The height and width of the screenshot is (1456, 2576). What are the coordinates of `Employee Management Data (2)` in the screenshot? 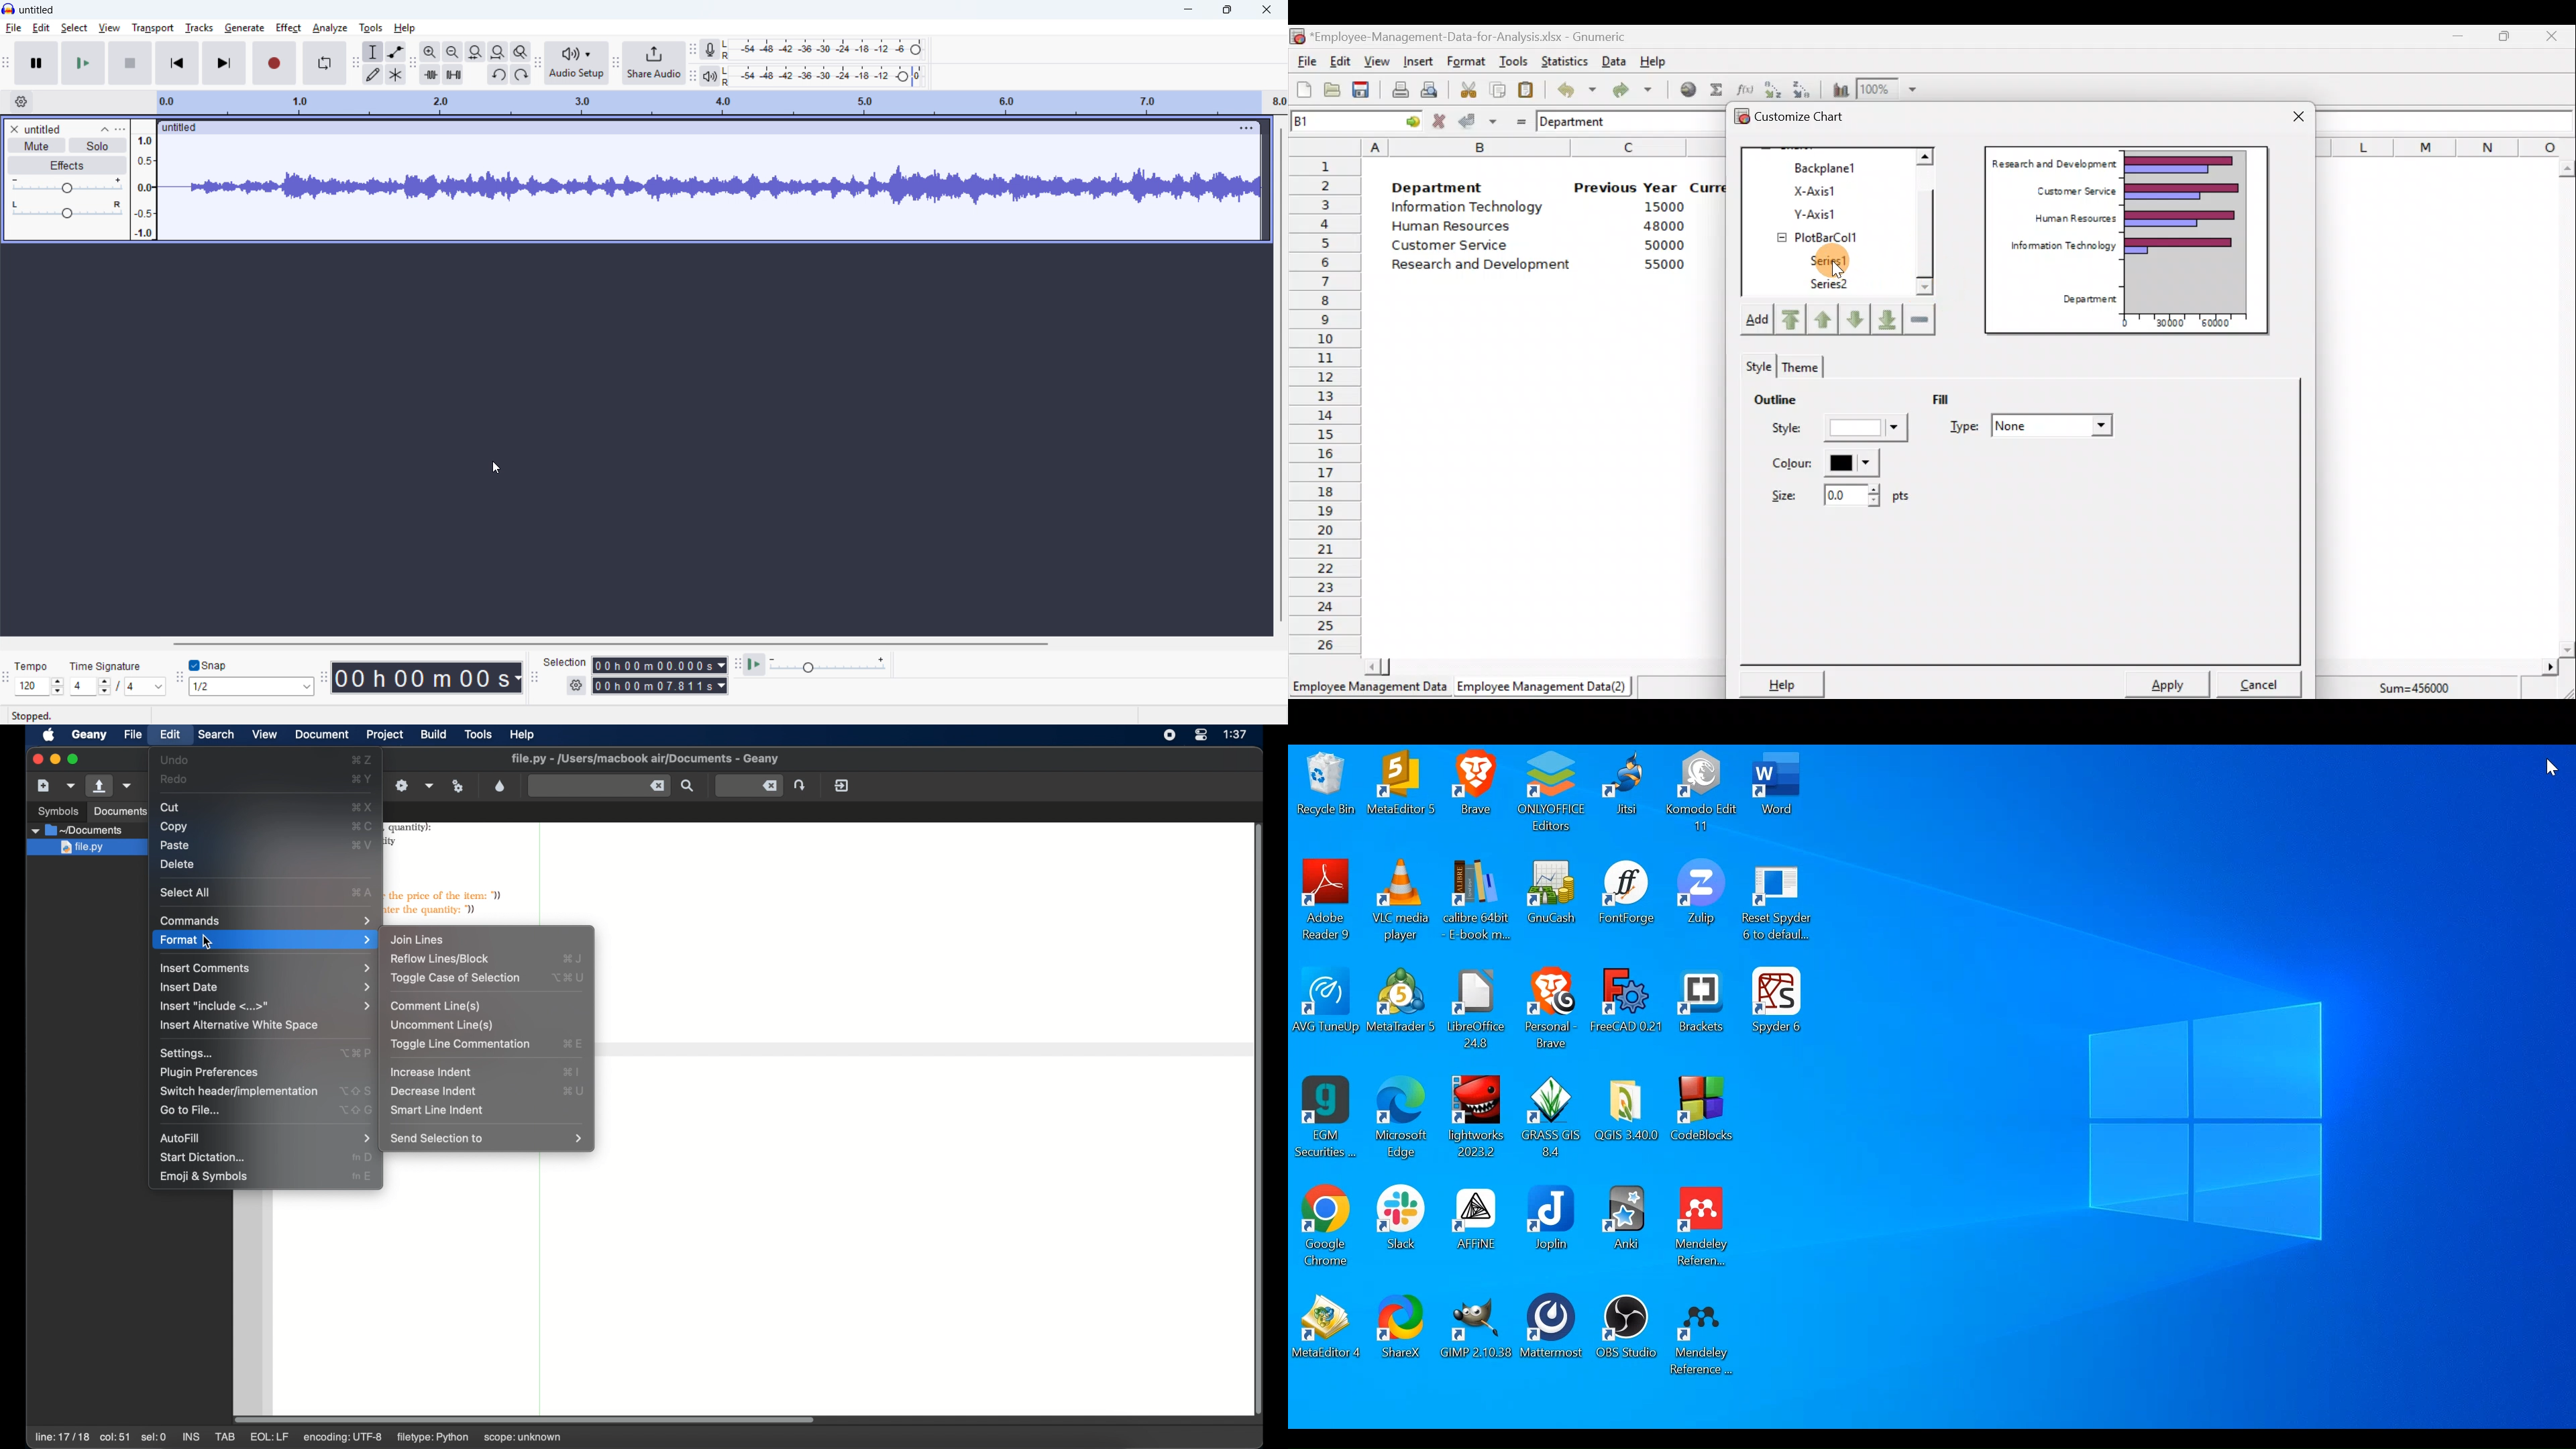 It's located at (1546, 687).